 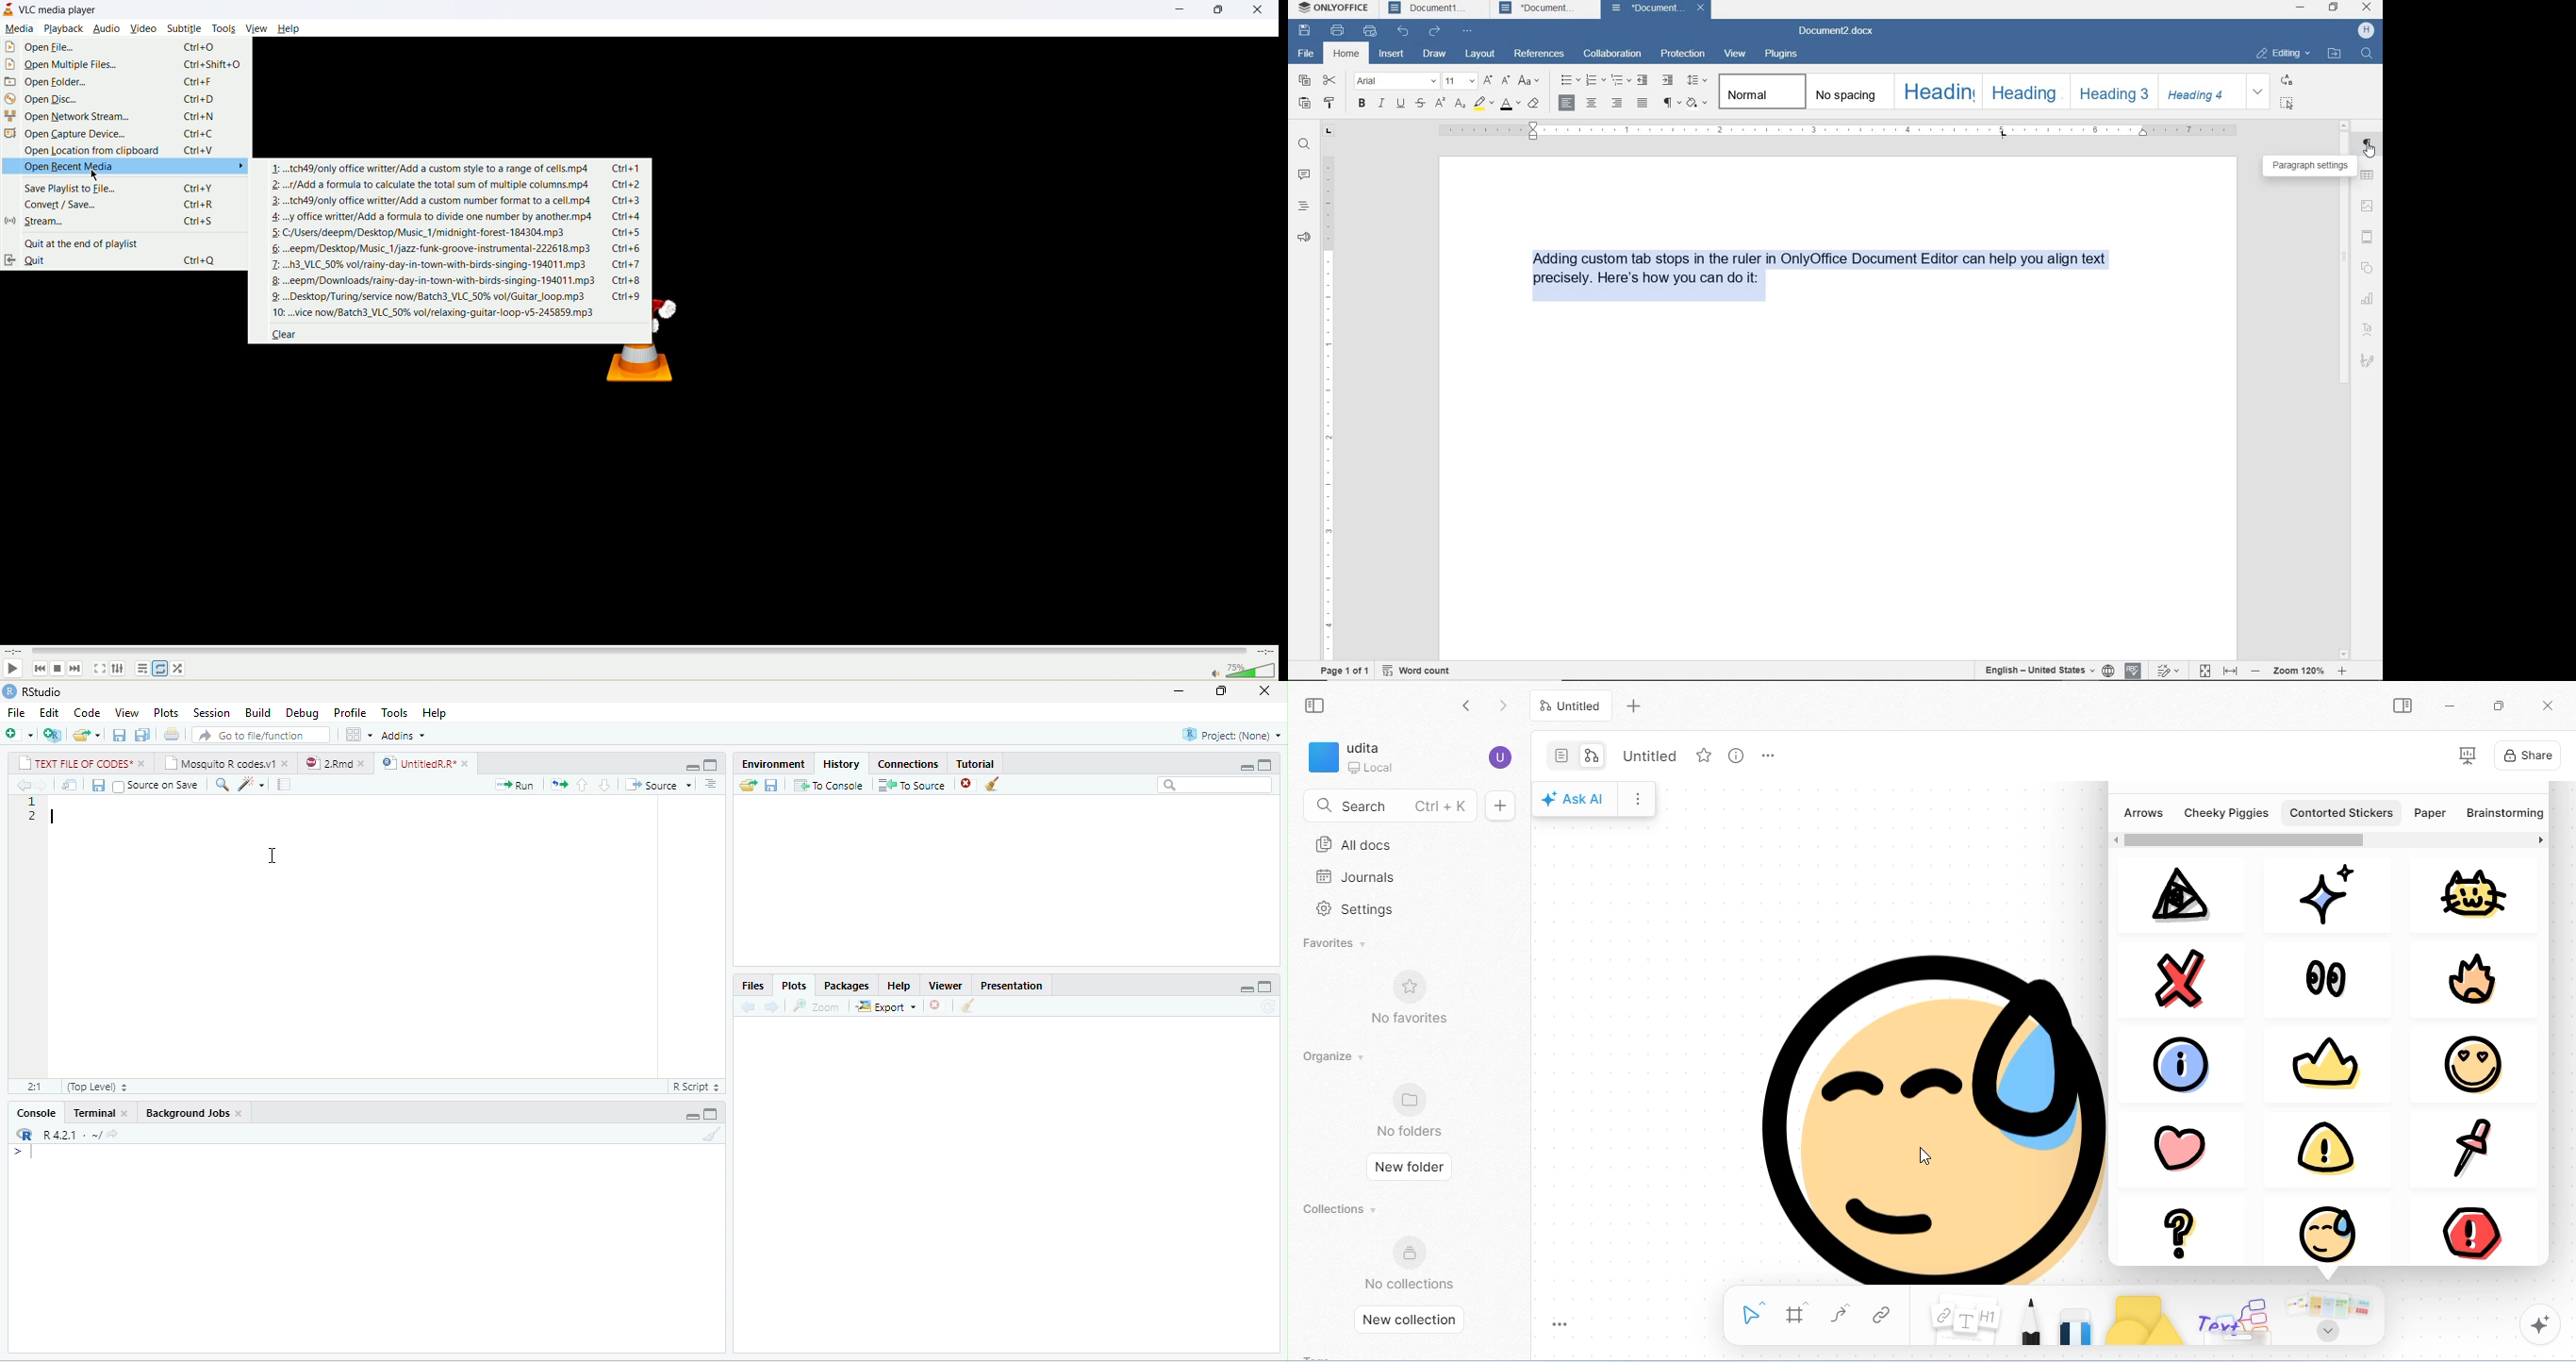 I want to click on customize quick access toolbar, so click(x=1470, y=32).